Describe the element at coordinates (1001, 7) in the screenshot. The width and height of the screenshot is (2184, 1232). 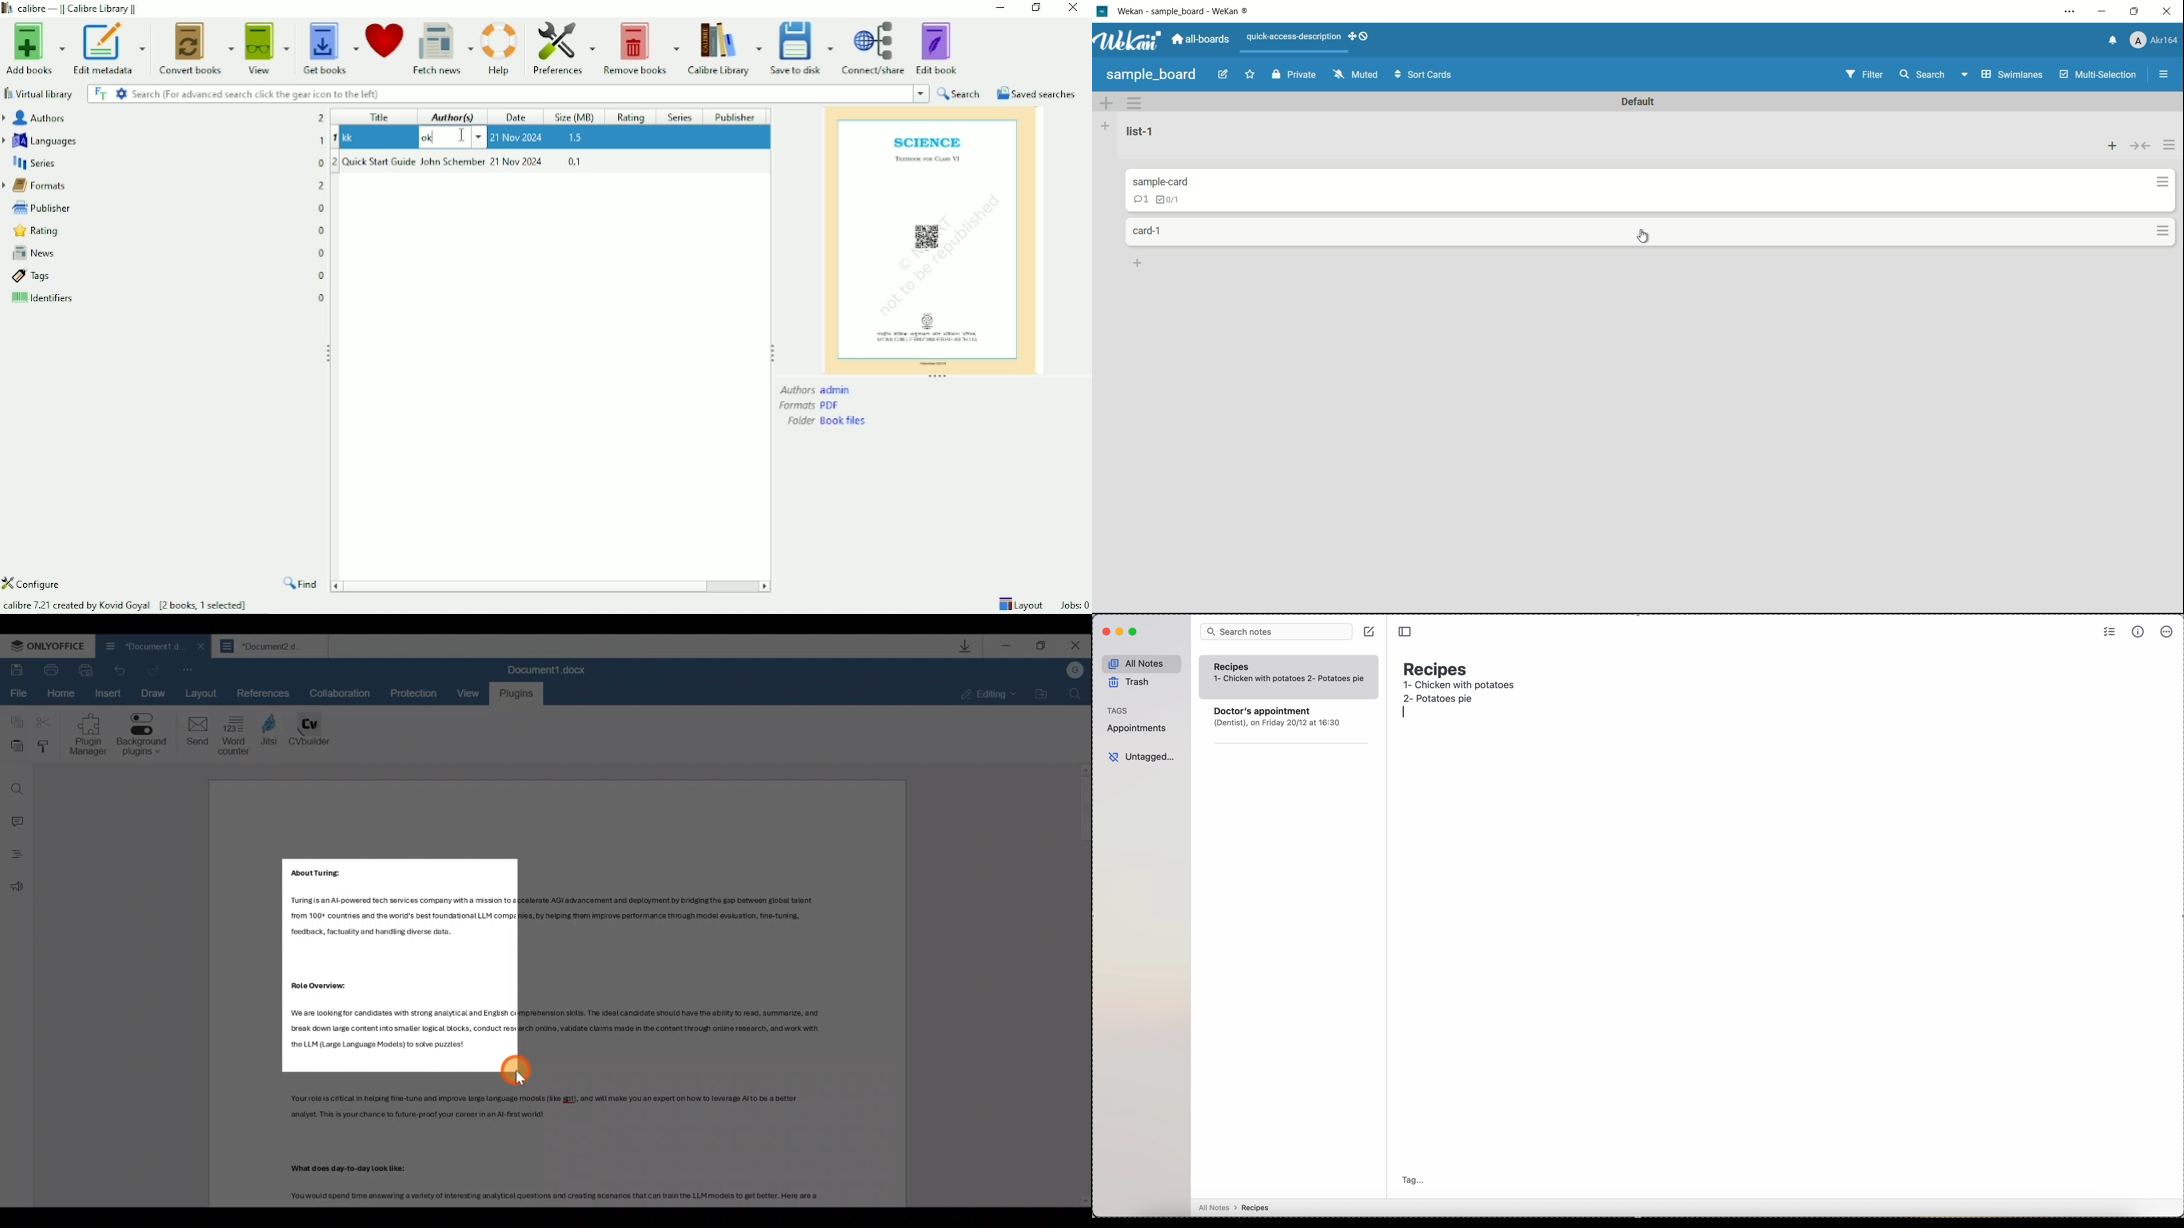
I see `Minimize` at that location.